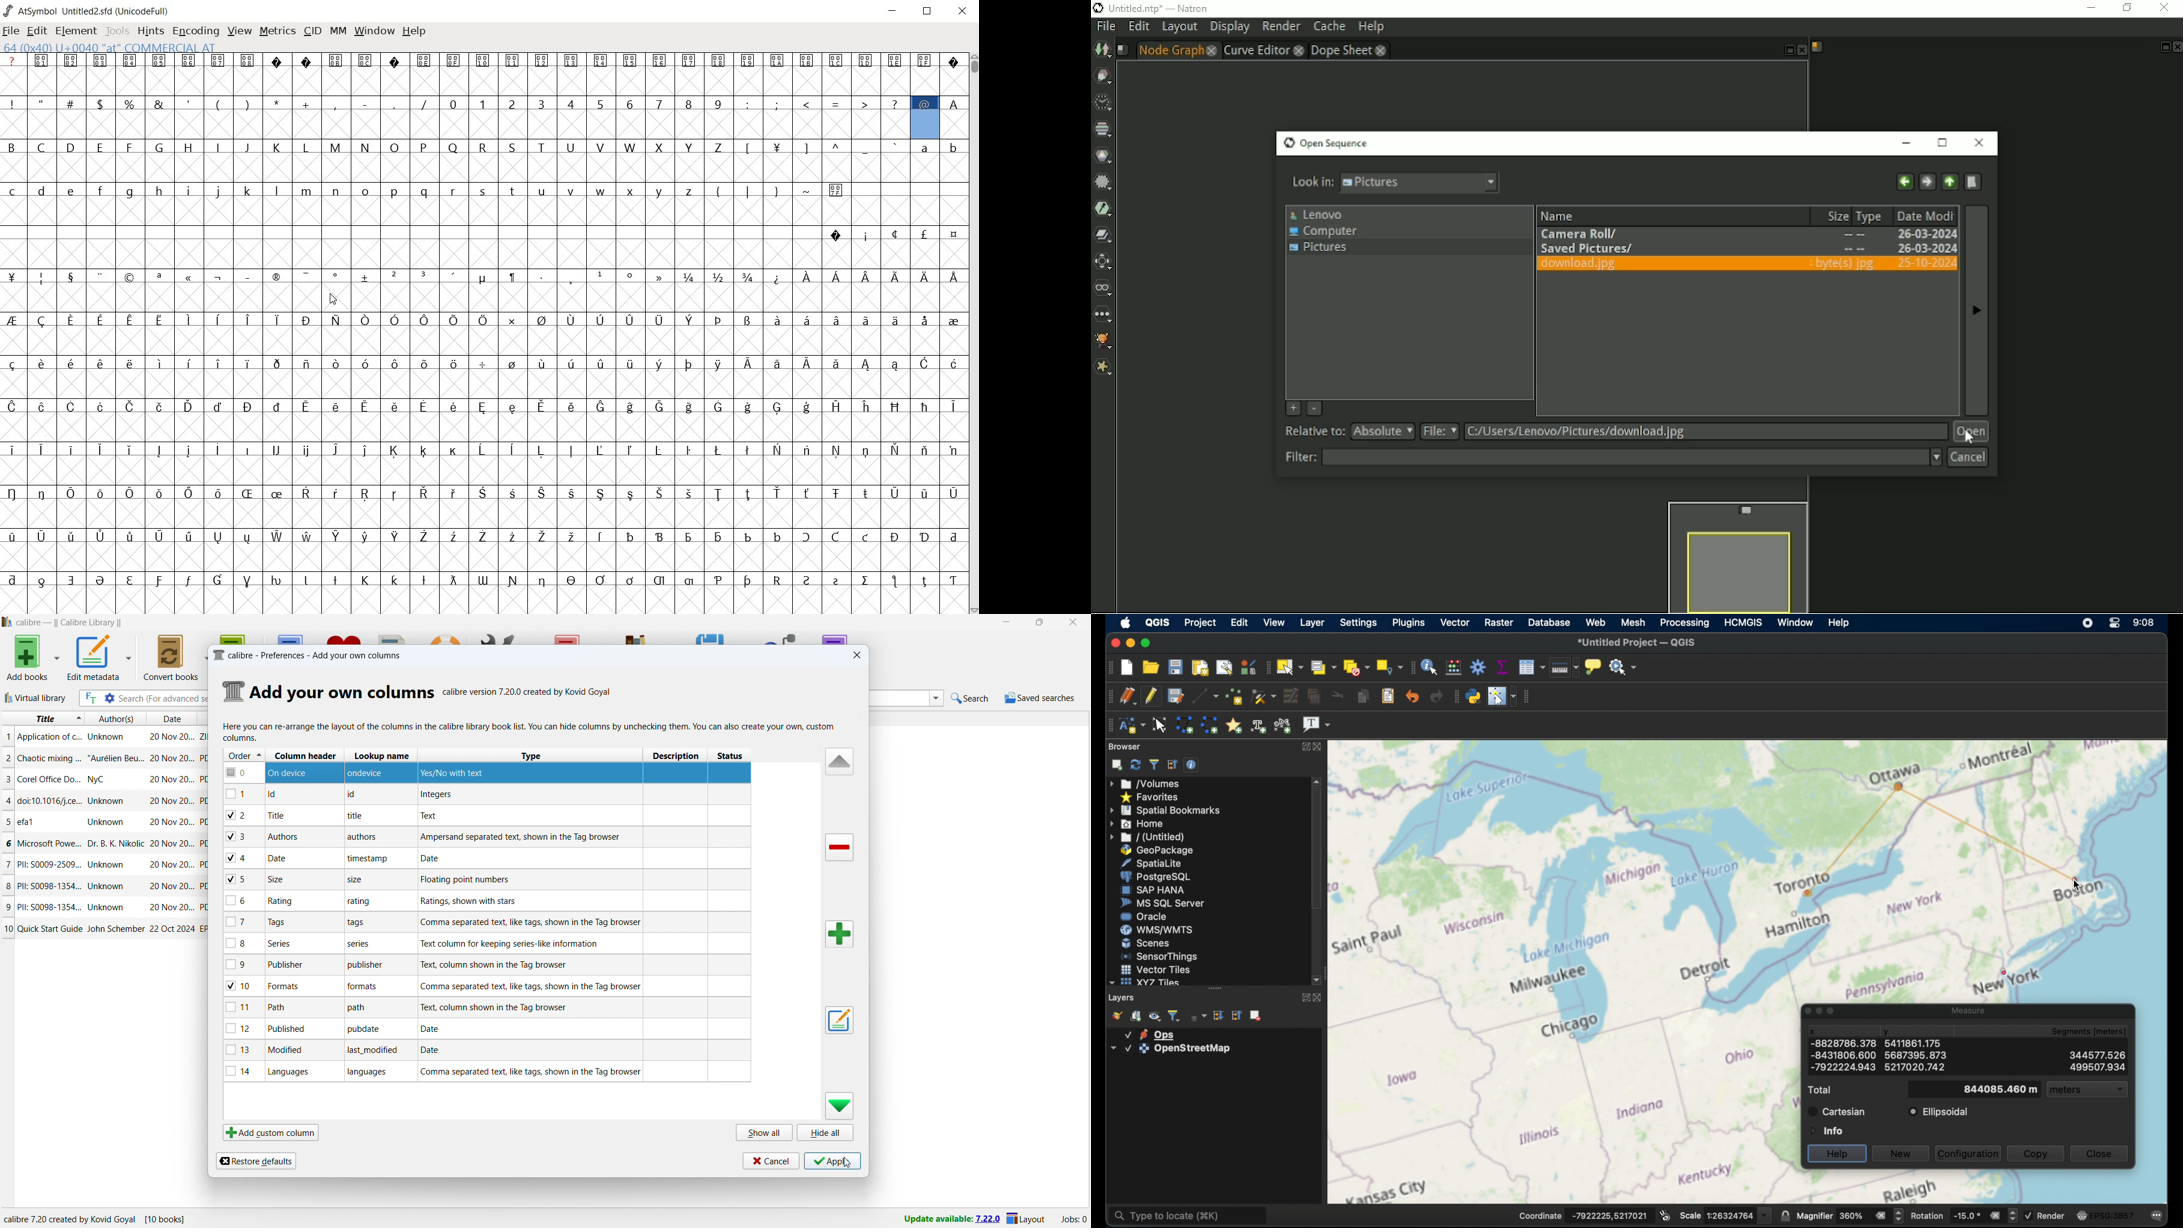  What do you see at coordinates (172, 908) in the screenshot?
I see `date` at bounding box center [172, 908].